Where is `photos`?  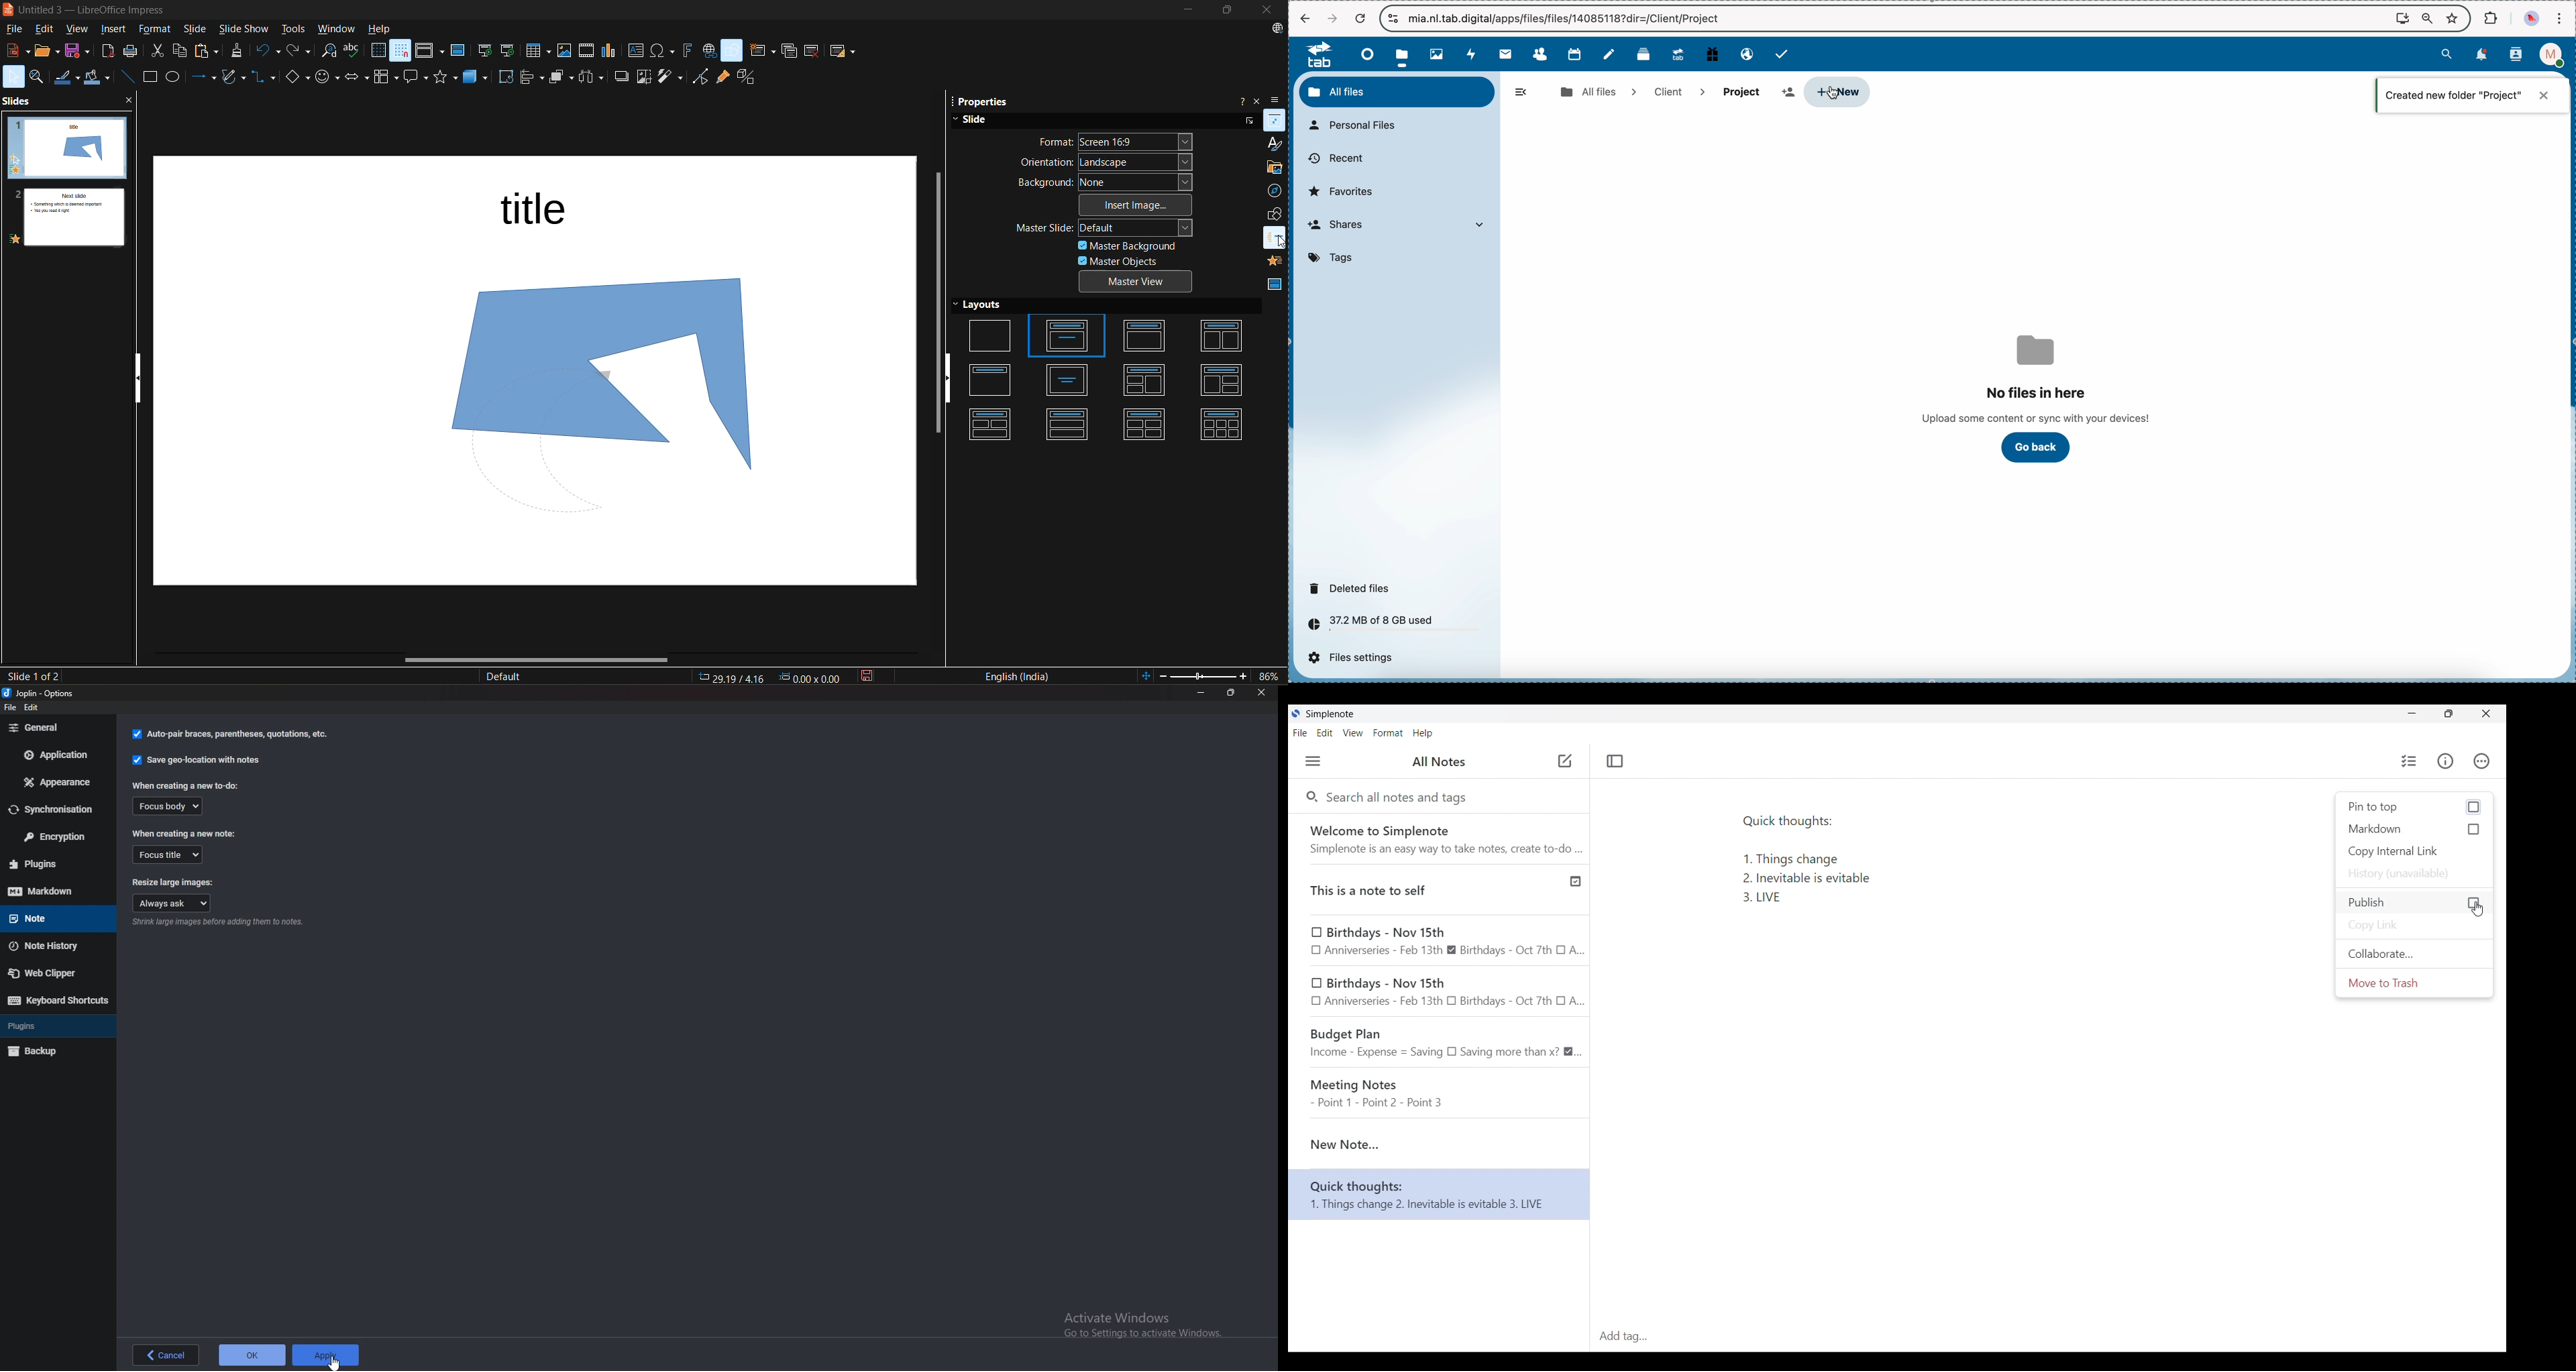 photos is located at coordinates (1439, 54).